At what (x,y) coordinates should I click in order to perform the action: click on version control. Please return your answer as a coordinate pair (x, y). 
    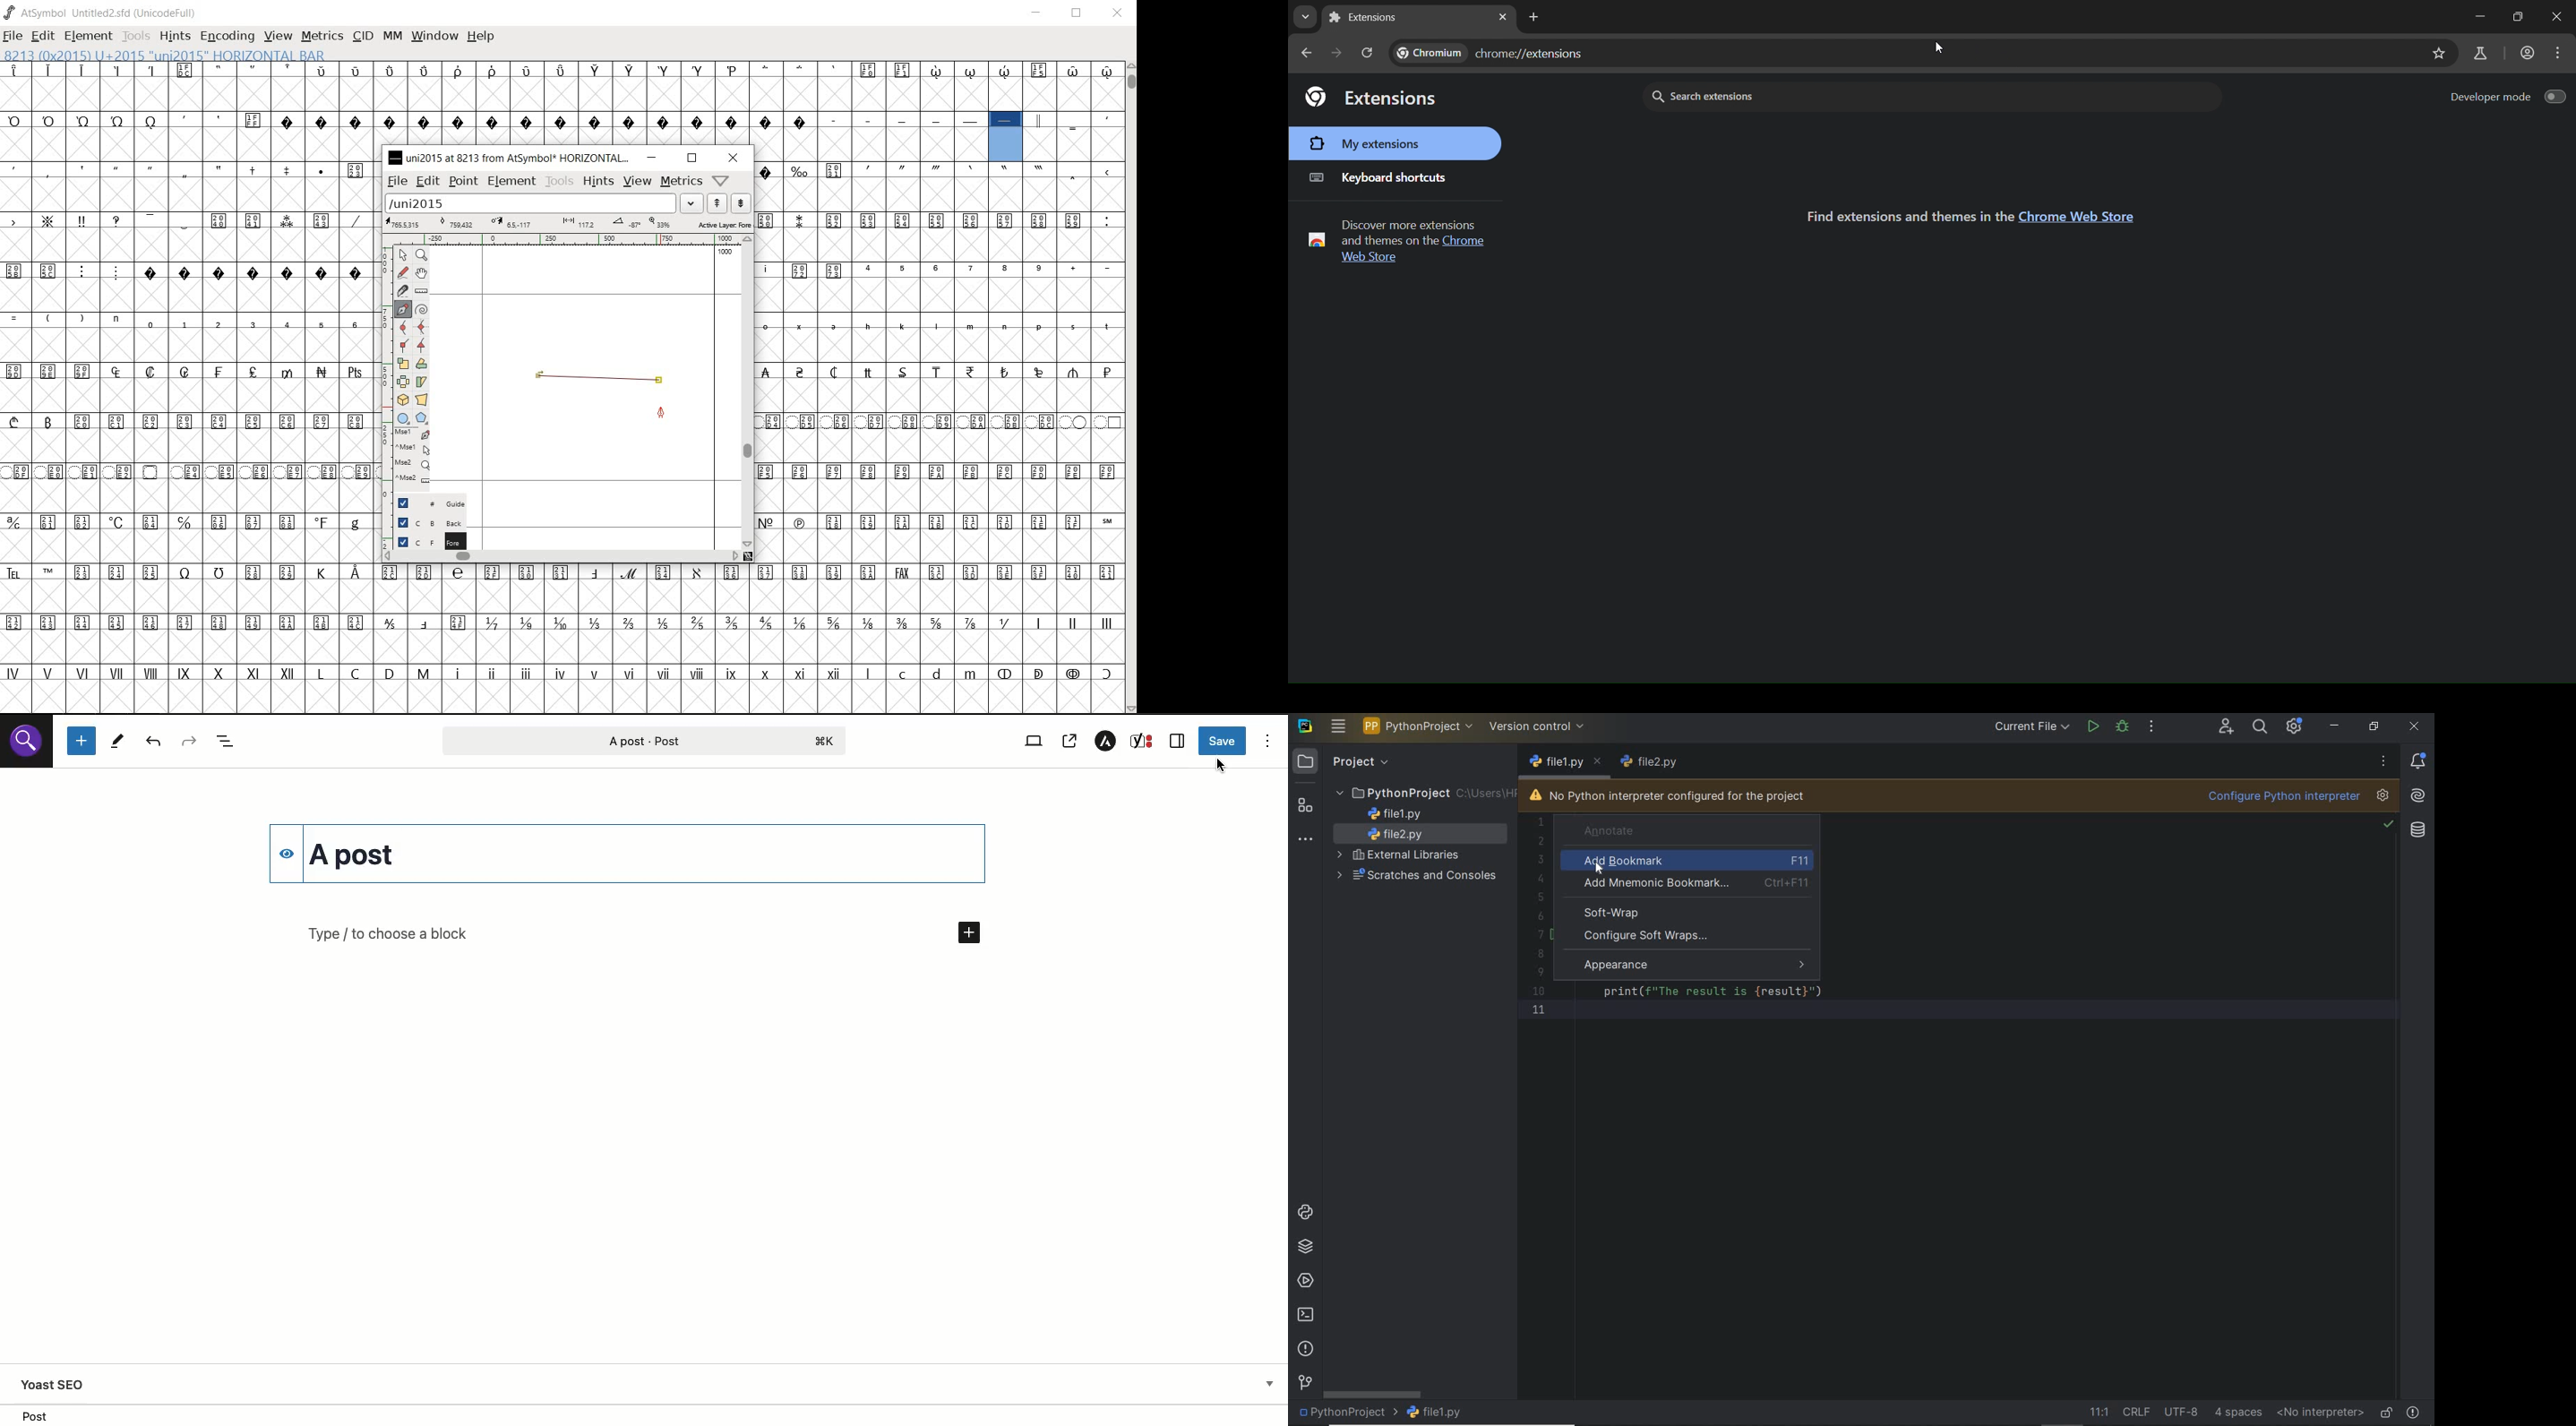
    Looking at the image, I should click on (1303, 1384).